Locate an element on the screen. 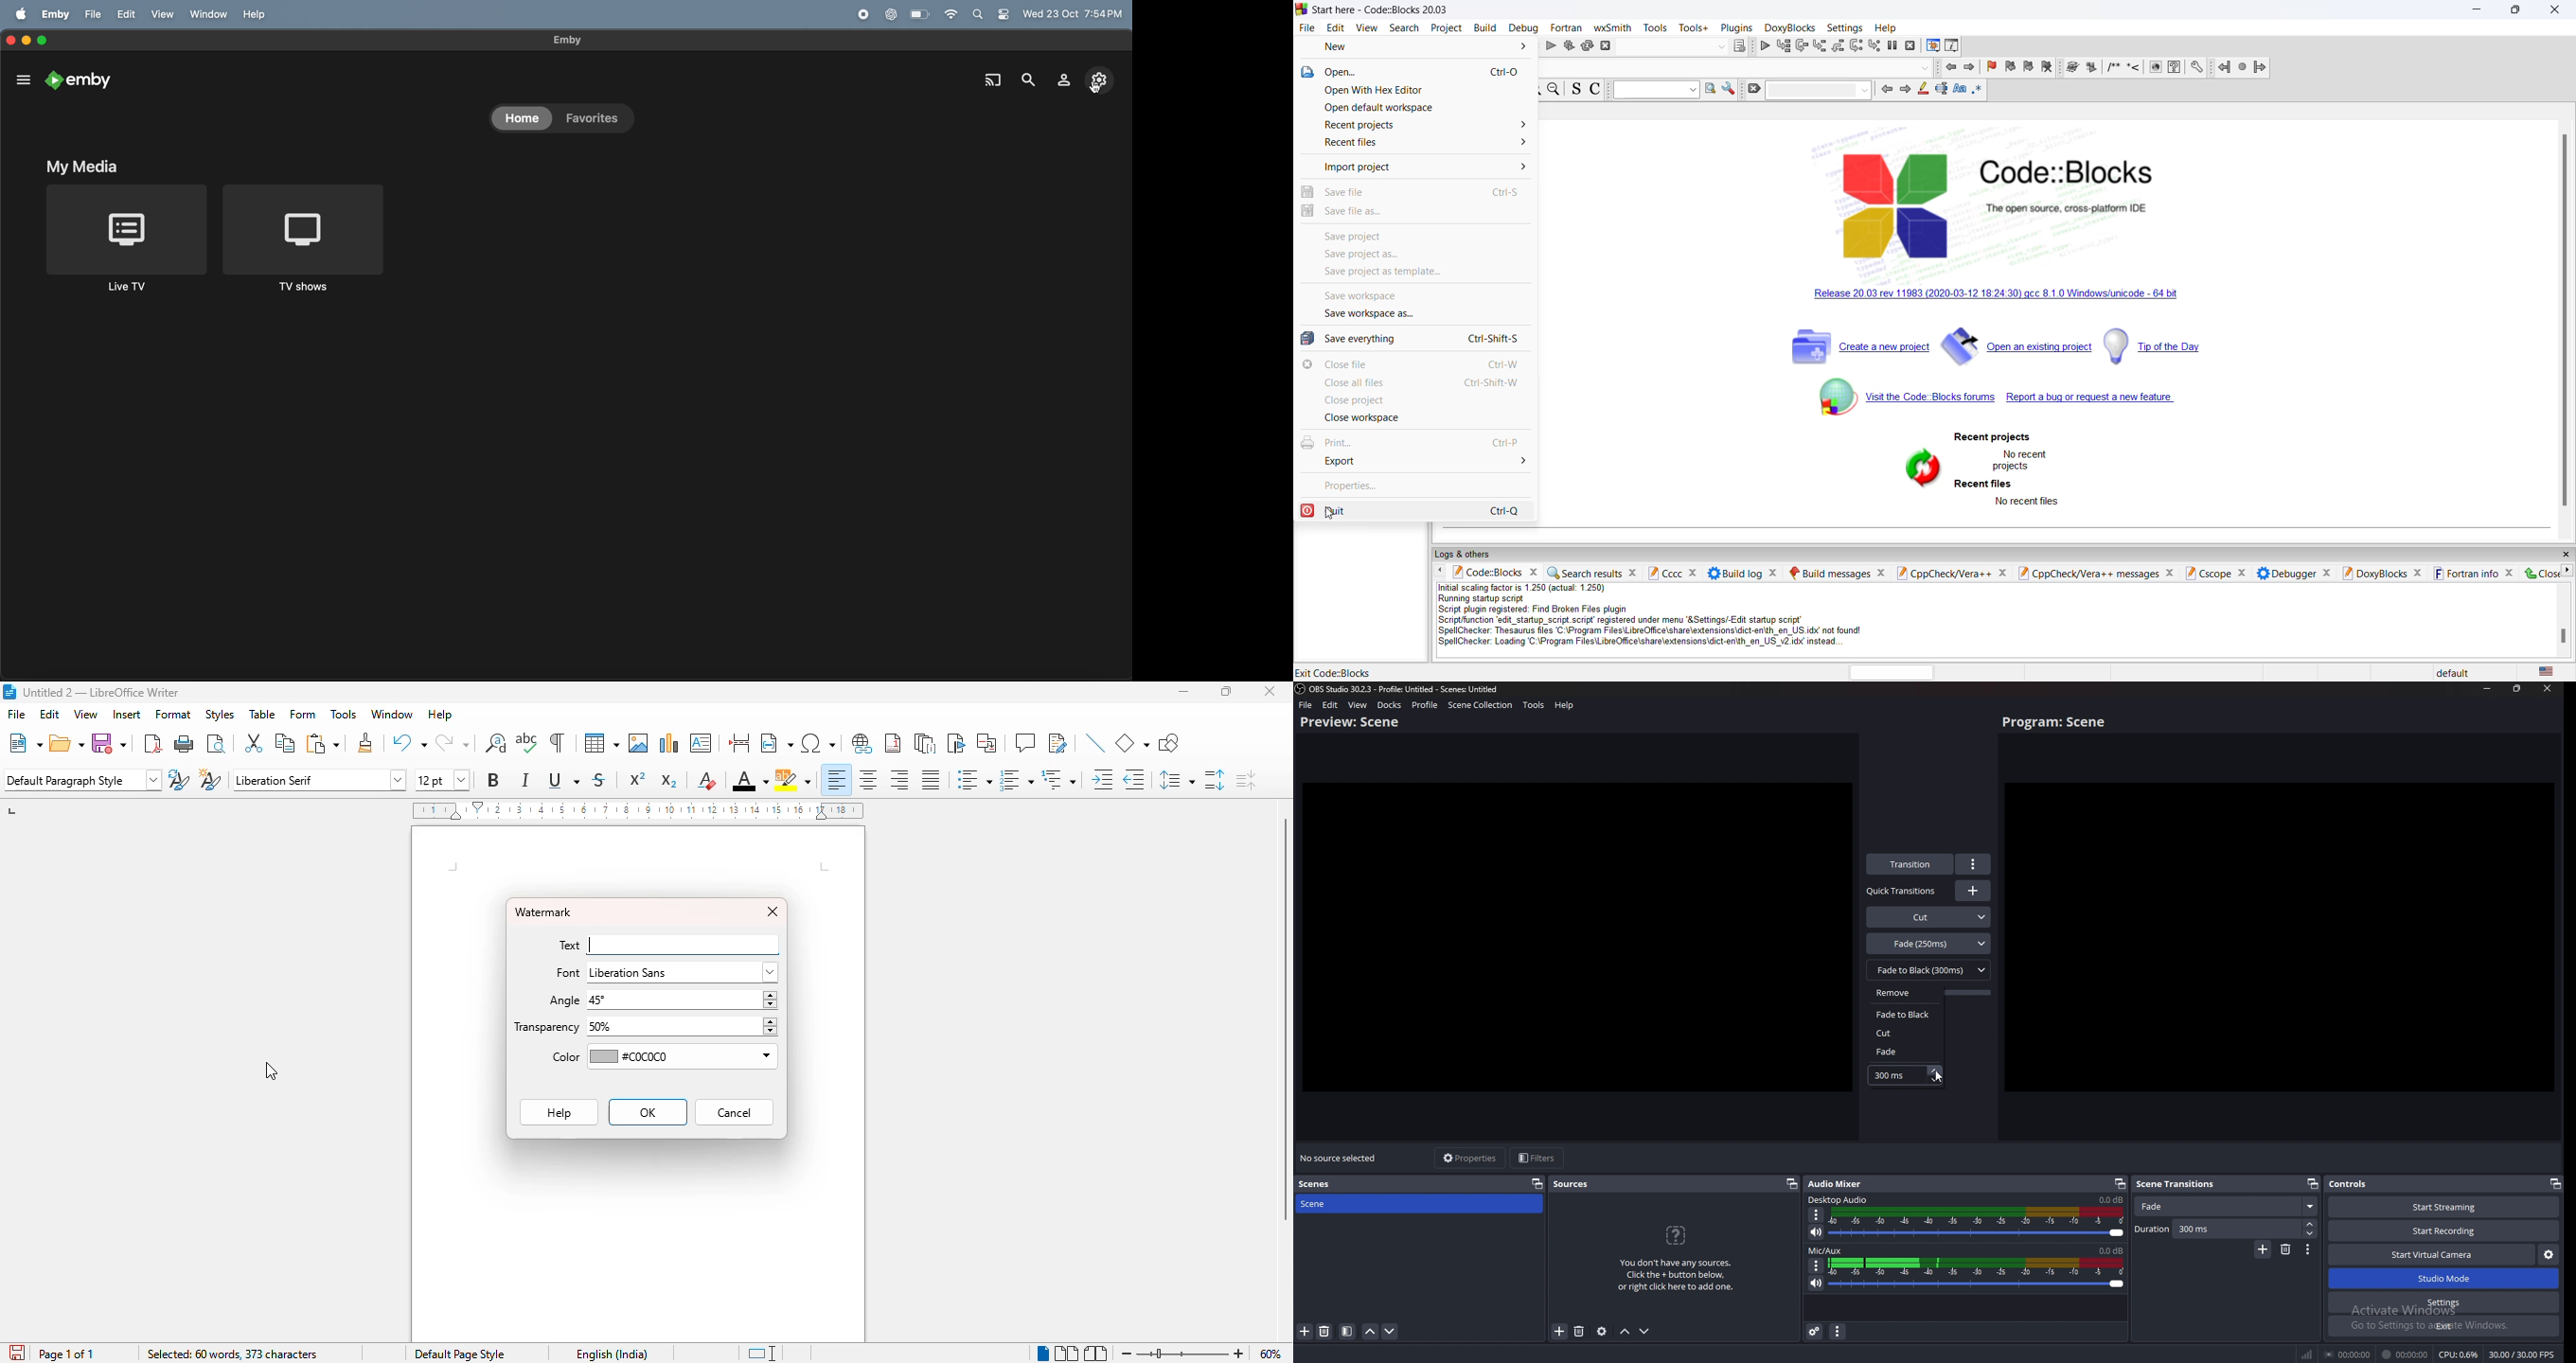 The width and height of the screenshot is (2576, 1372). close icon is located at coordinates (1308, 363).